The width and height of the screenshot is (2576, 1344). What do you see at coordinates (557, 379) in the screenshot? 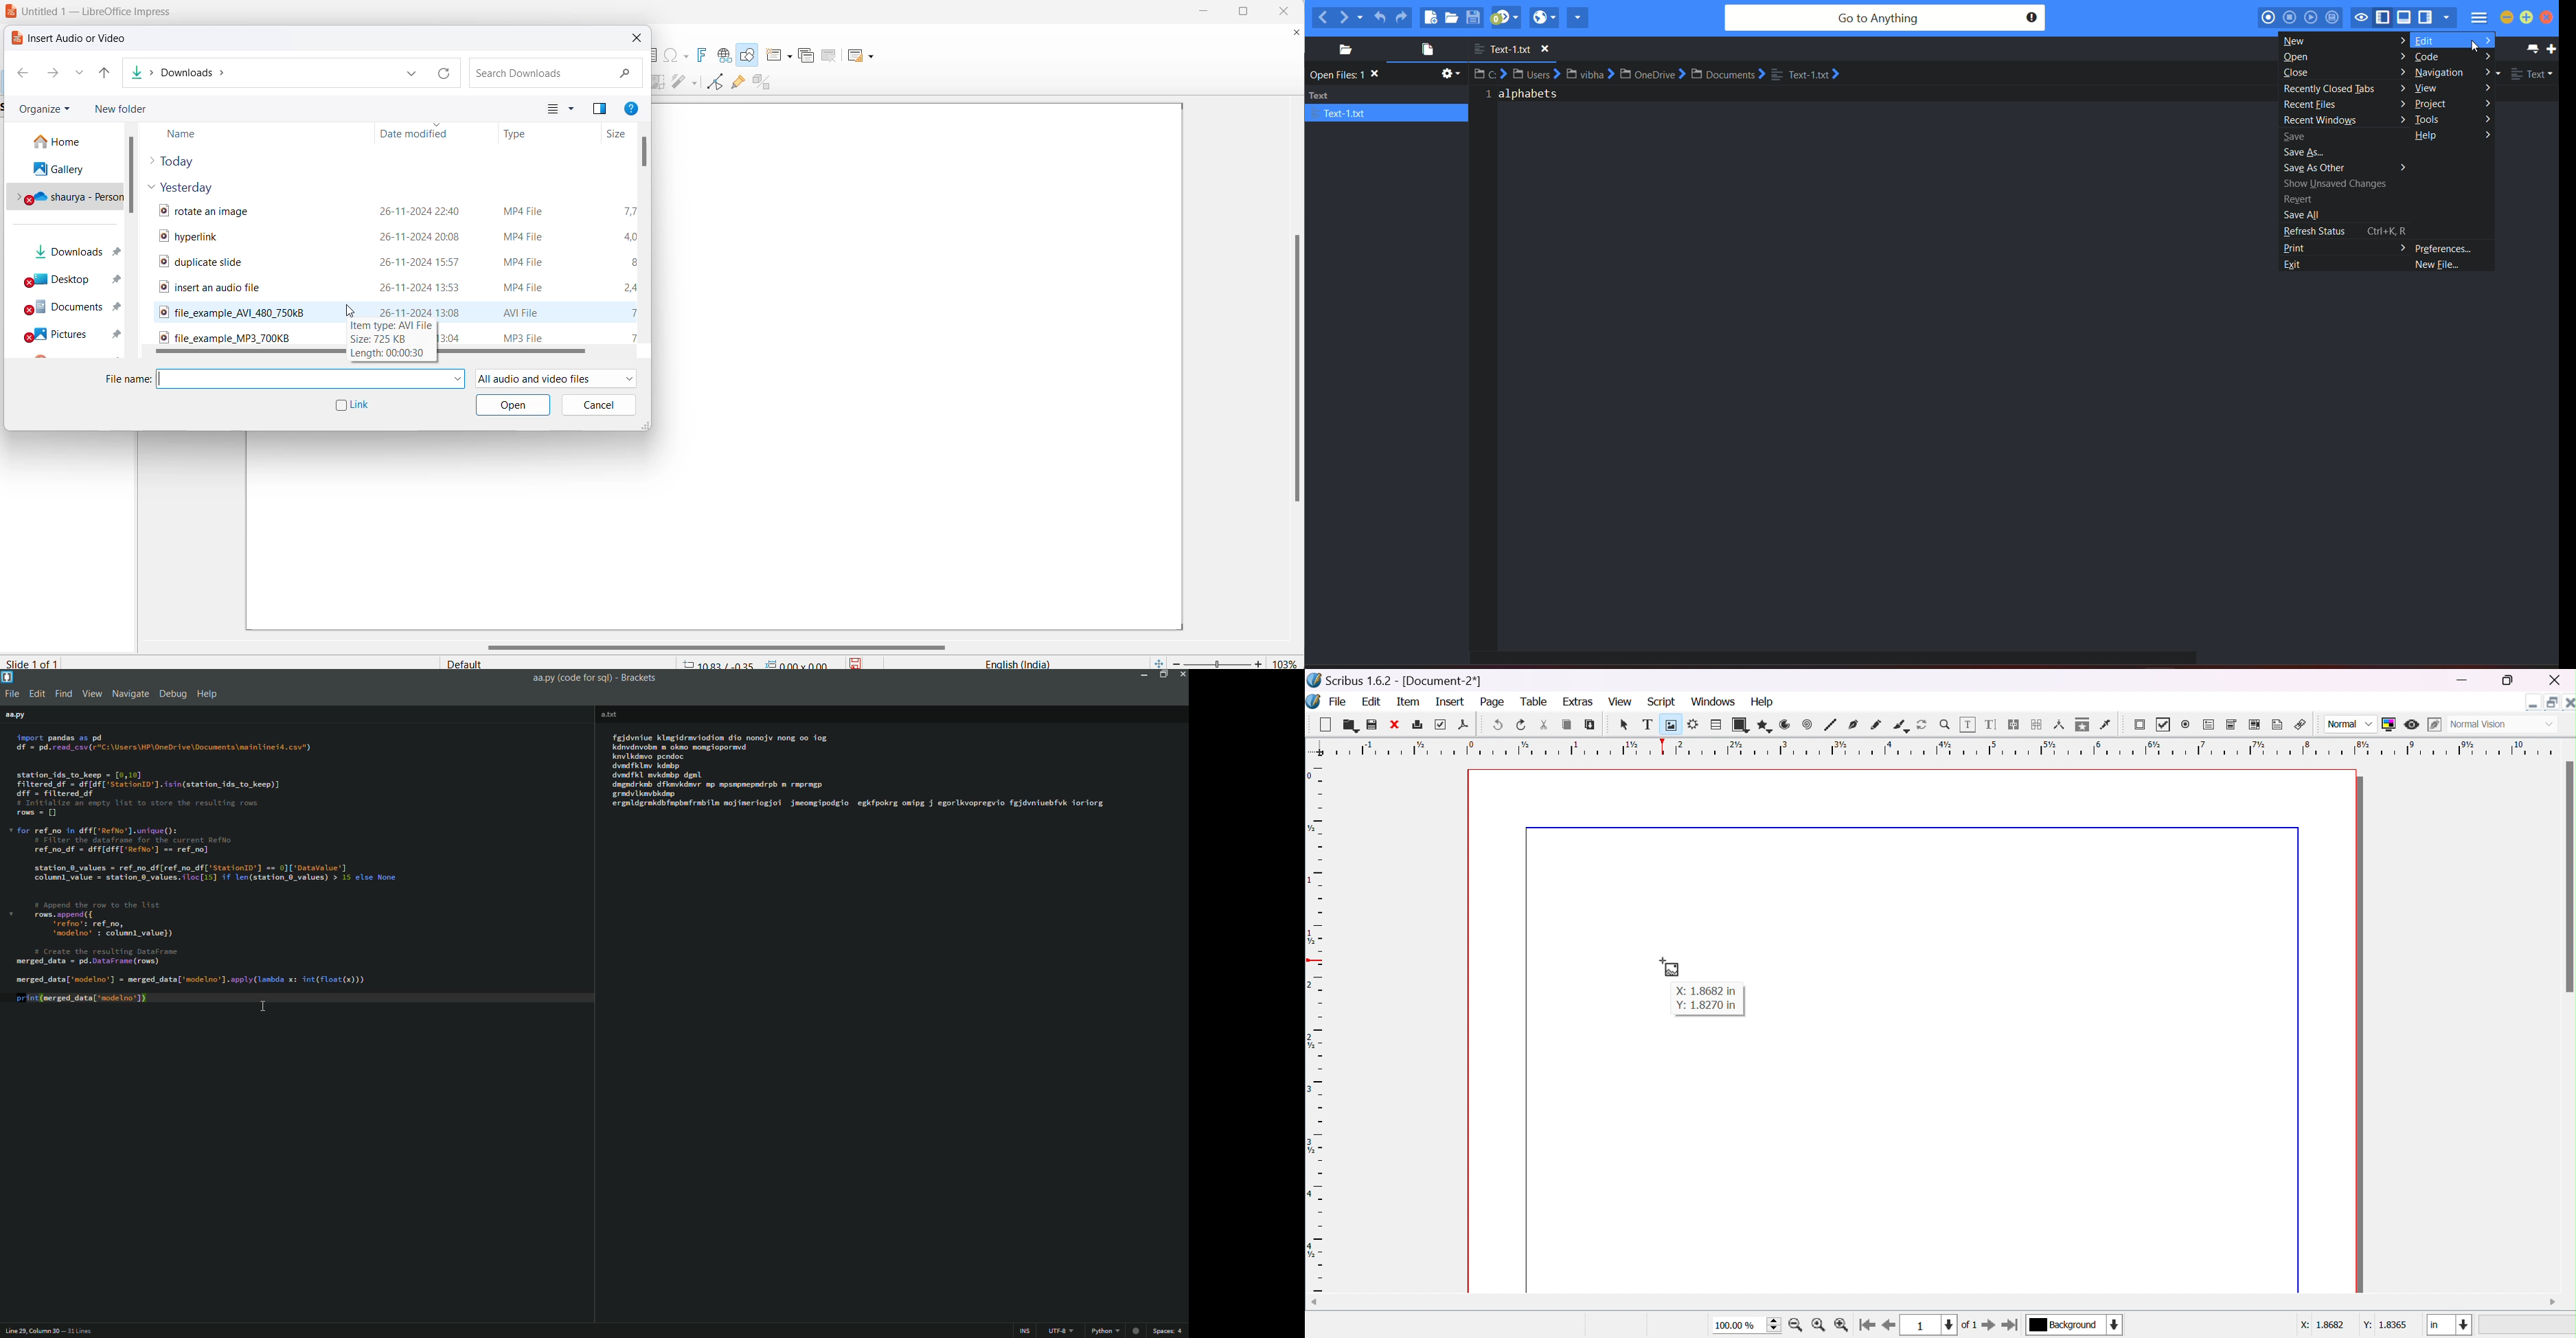
I see `file formats allowed` at bounding box center [557, 379].